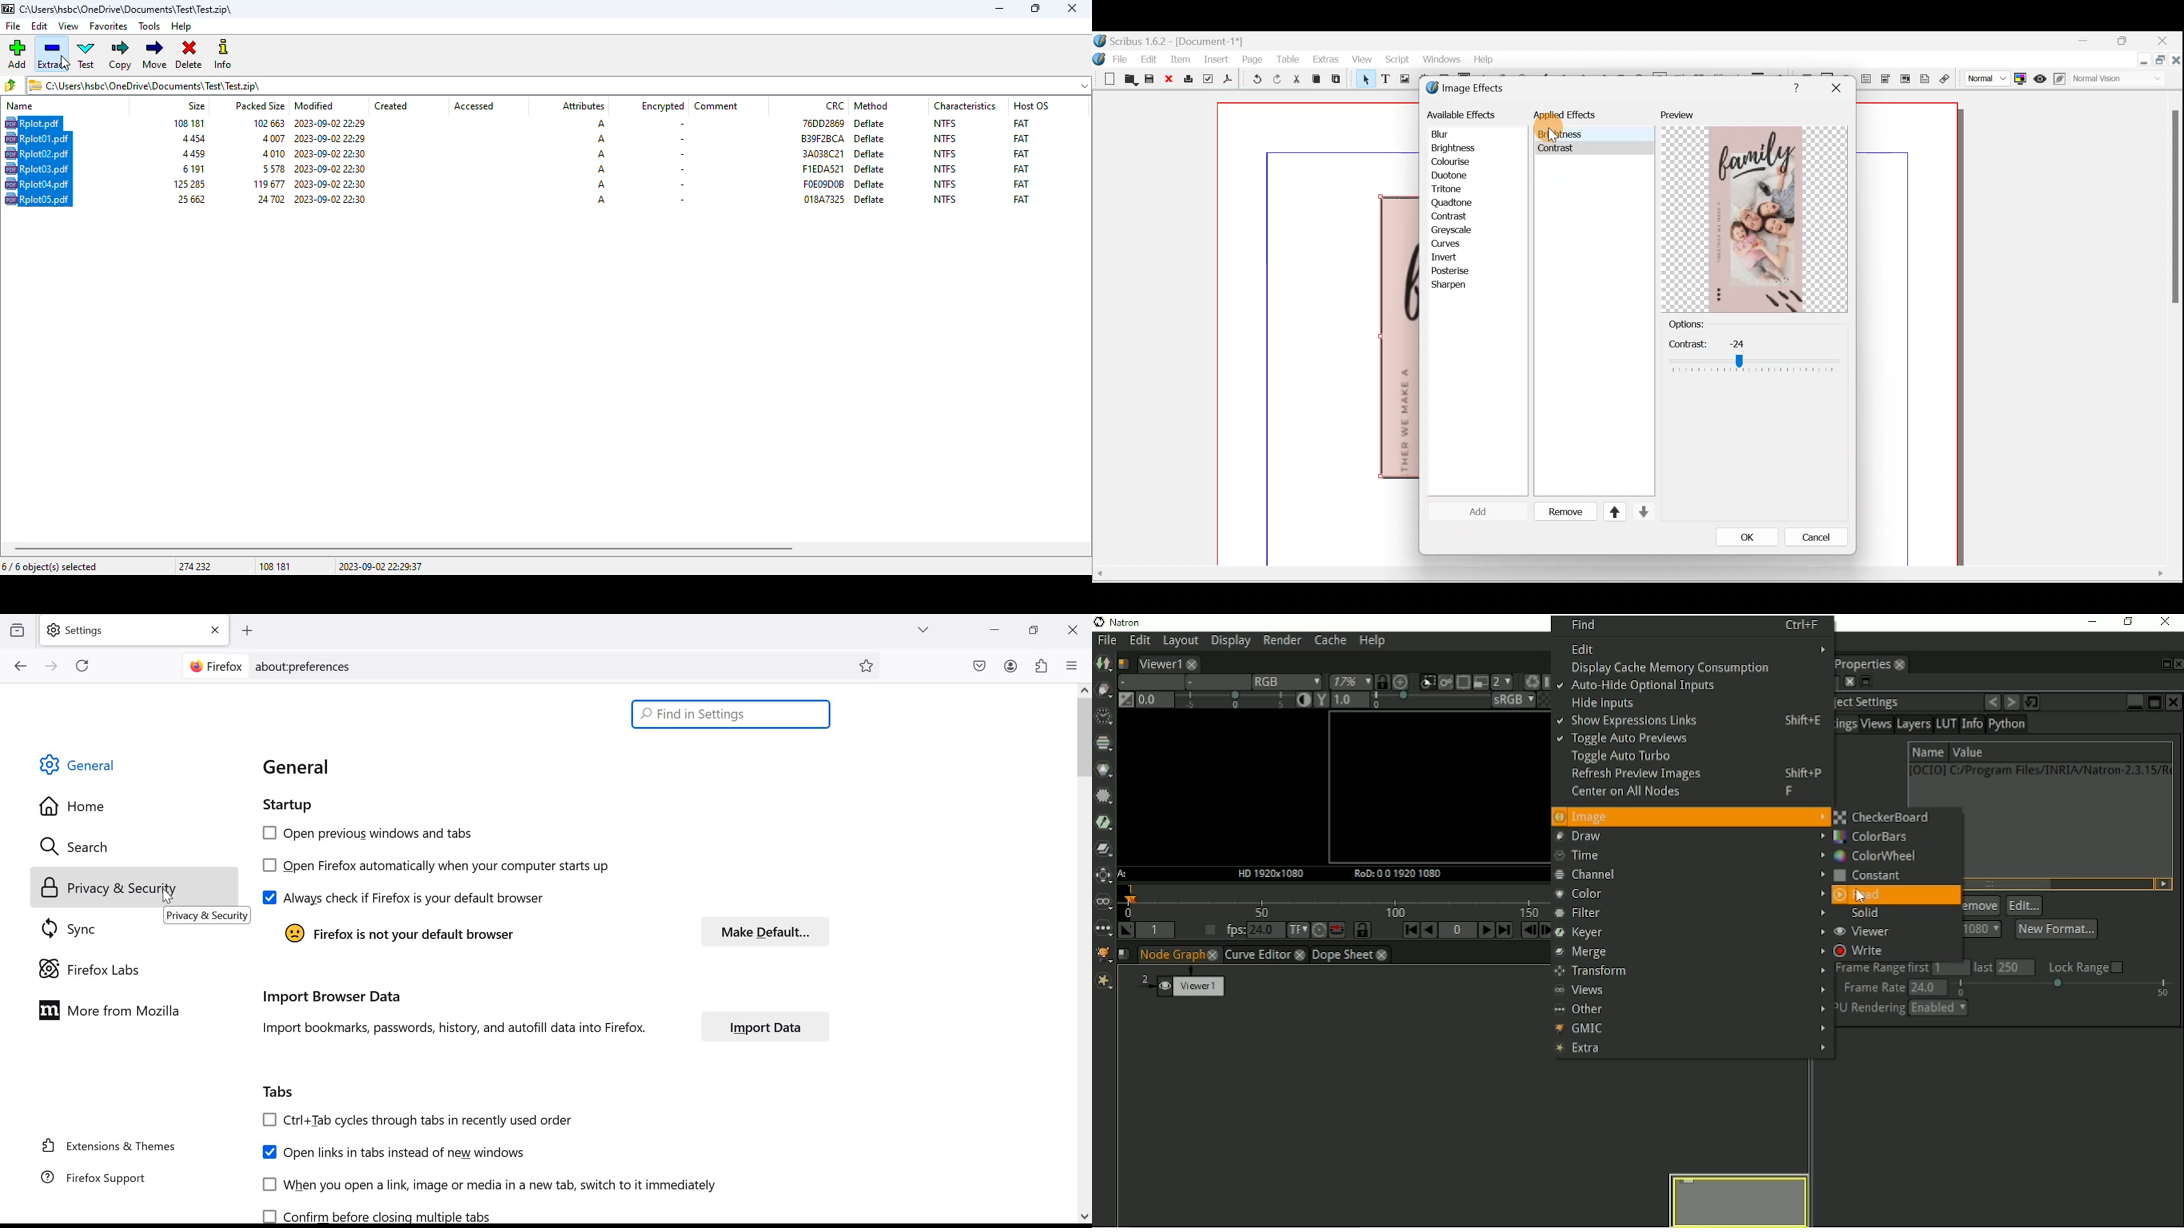 This screenshot has width=2184, height=1232. What do you see at coordinates (1151, 80) in the screenshot?
I see `Save` at bounding box center [1151, 80].